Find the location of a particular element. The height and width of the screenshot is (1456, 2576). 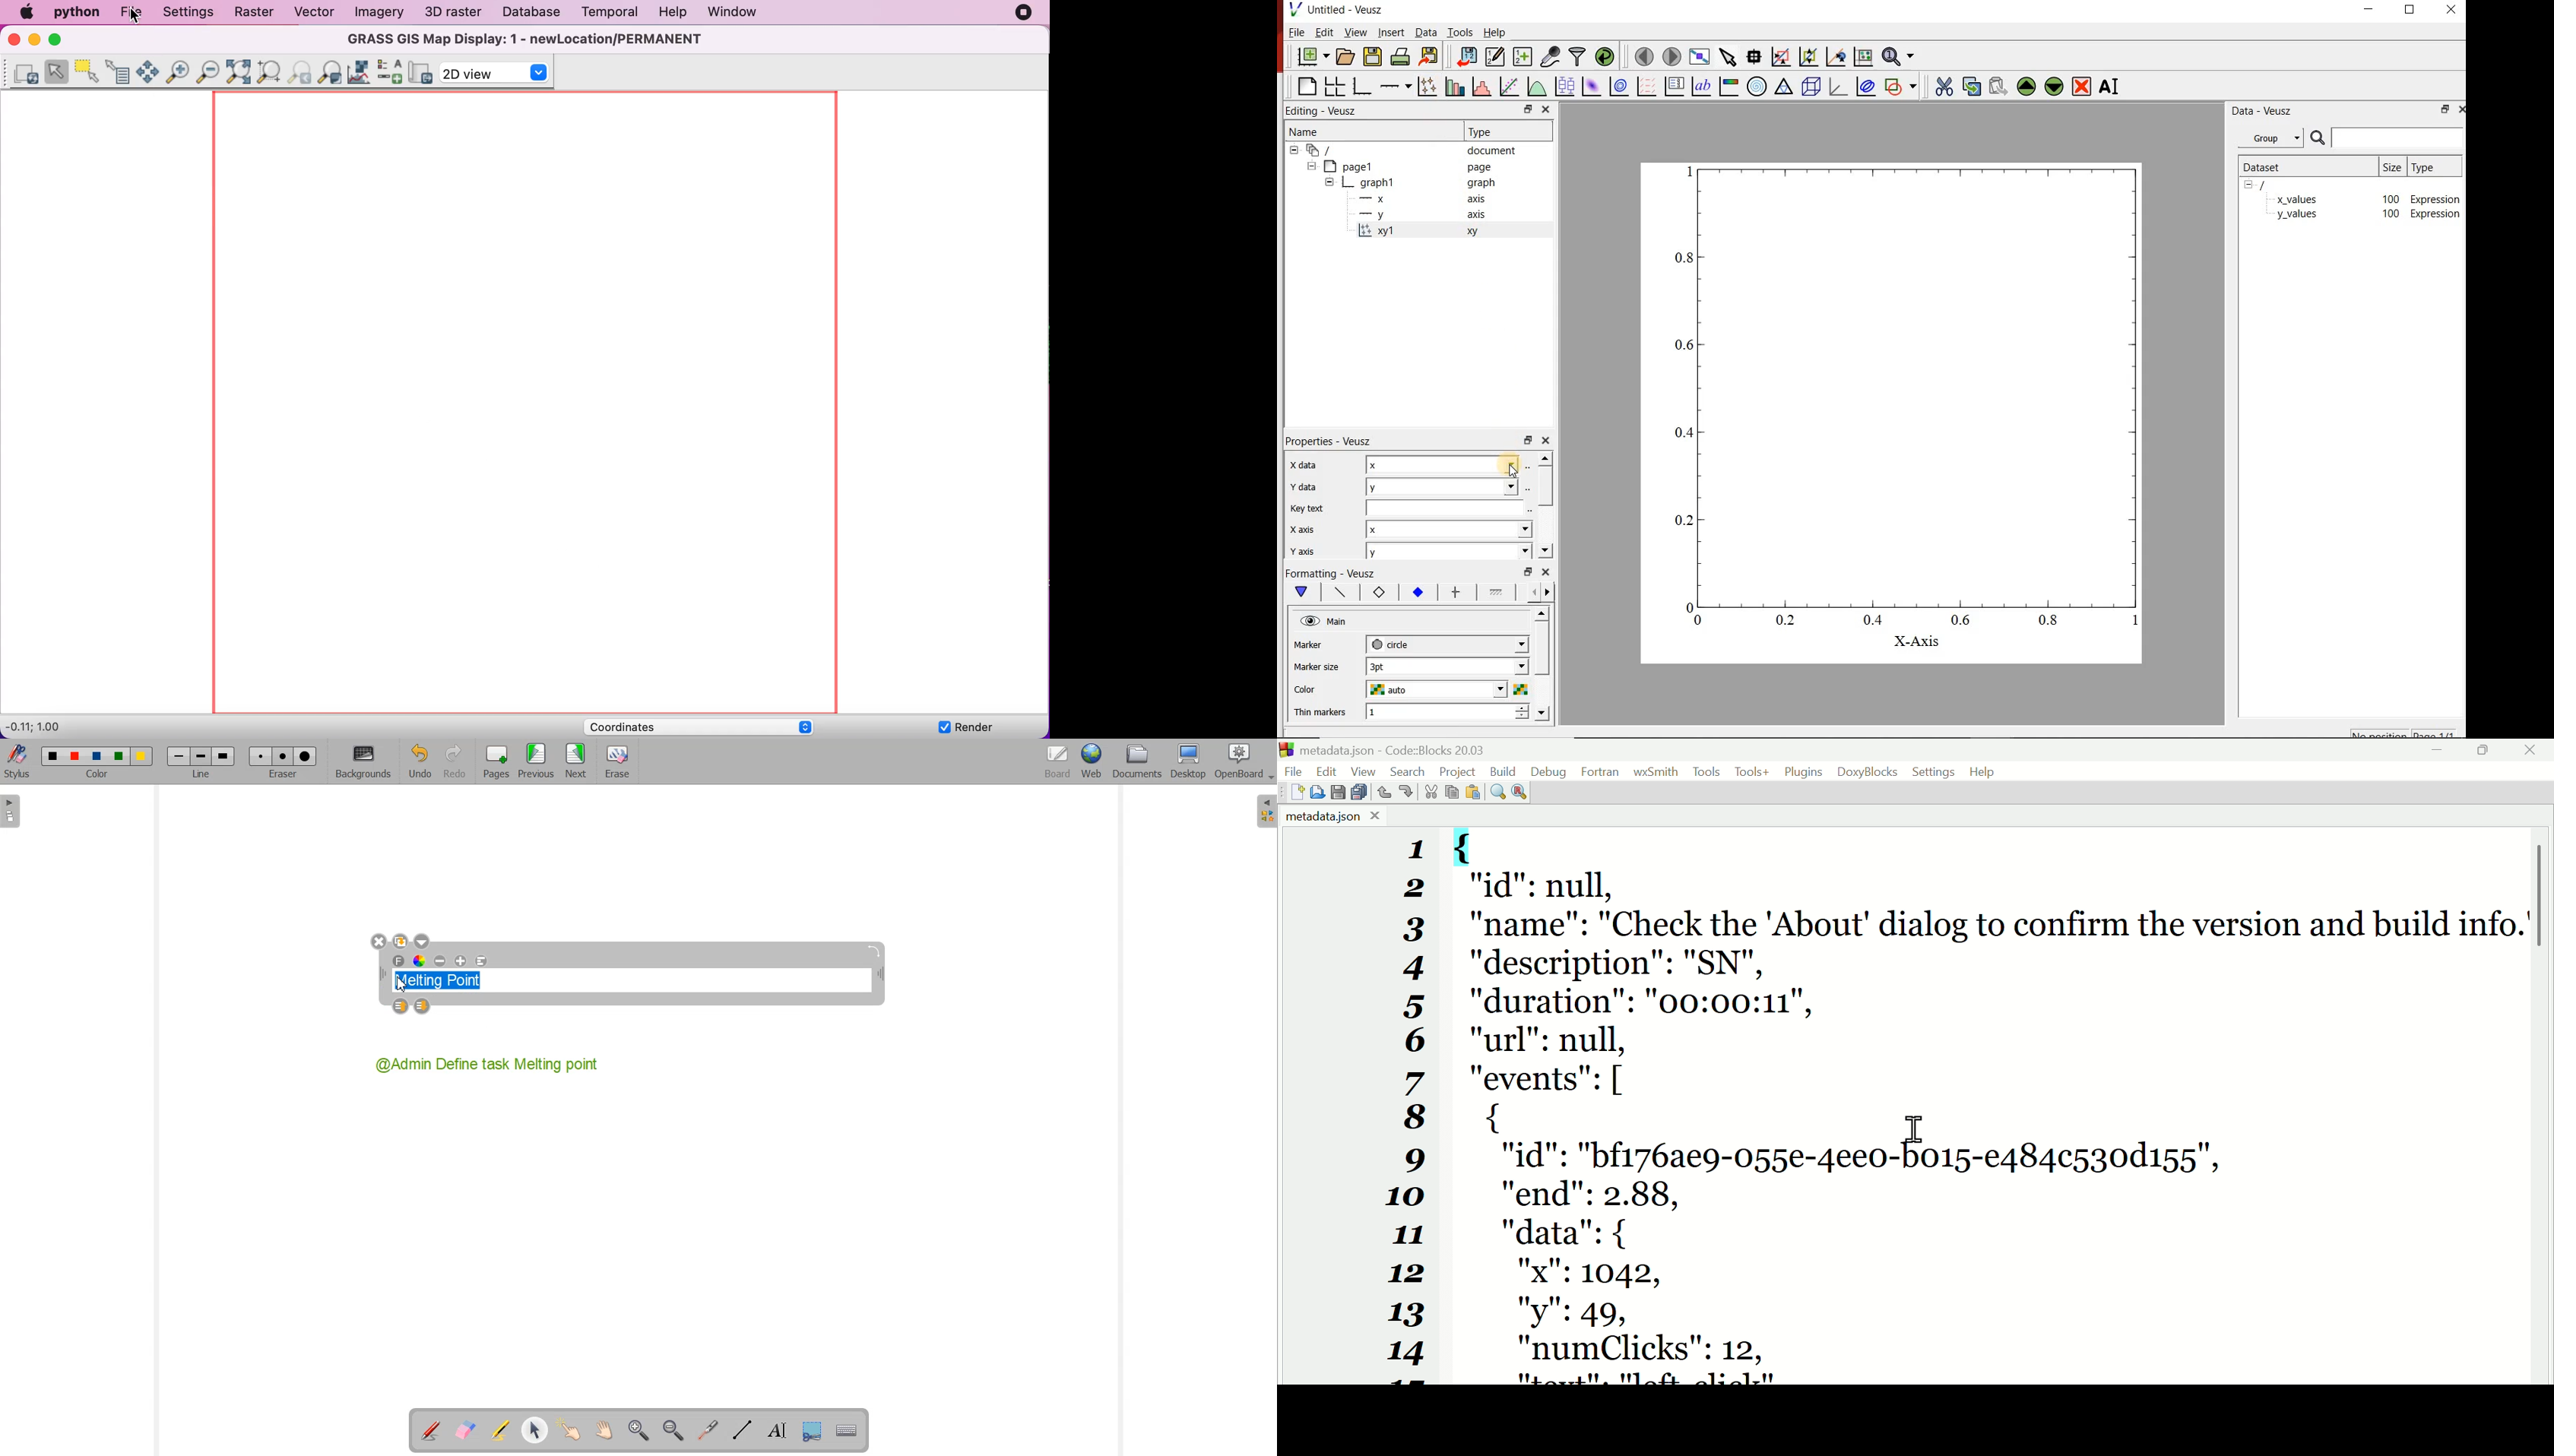

select items from the graph is located at coordinates (1729, 57).